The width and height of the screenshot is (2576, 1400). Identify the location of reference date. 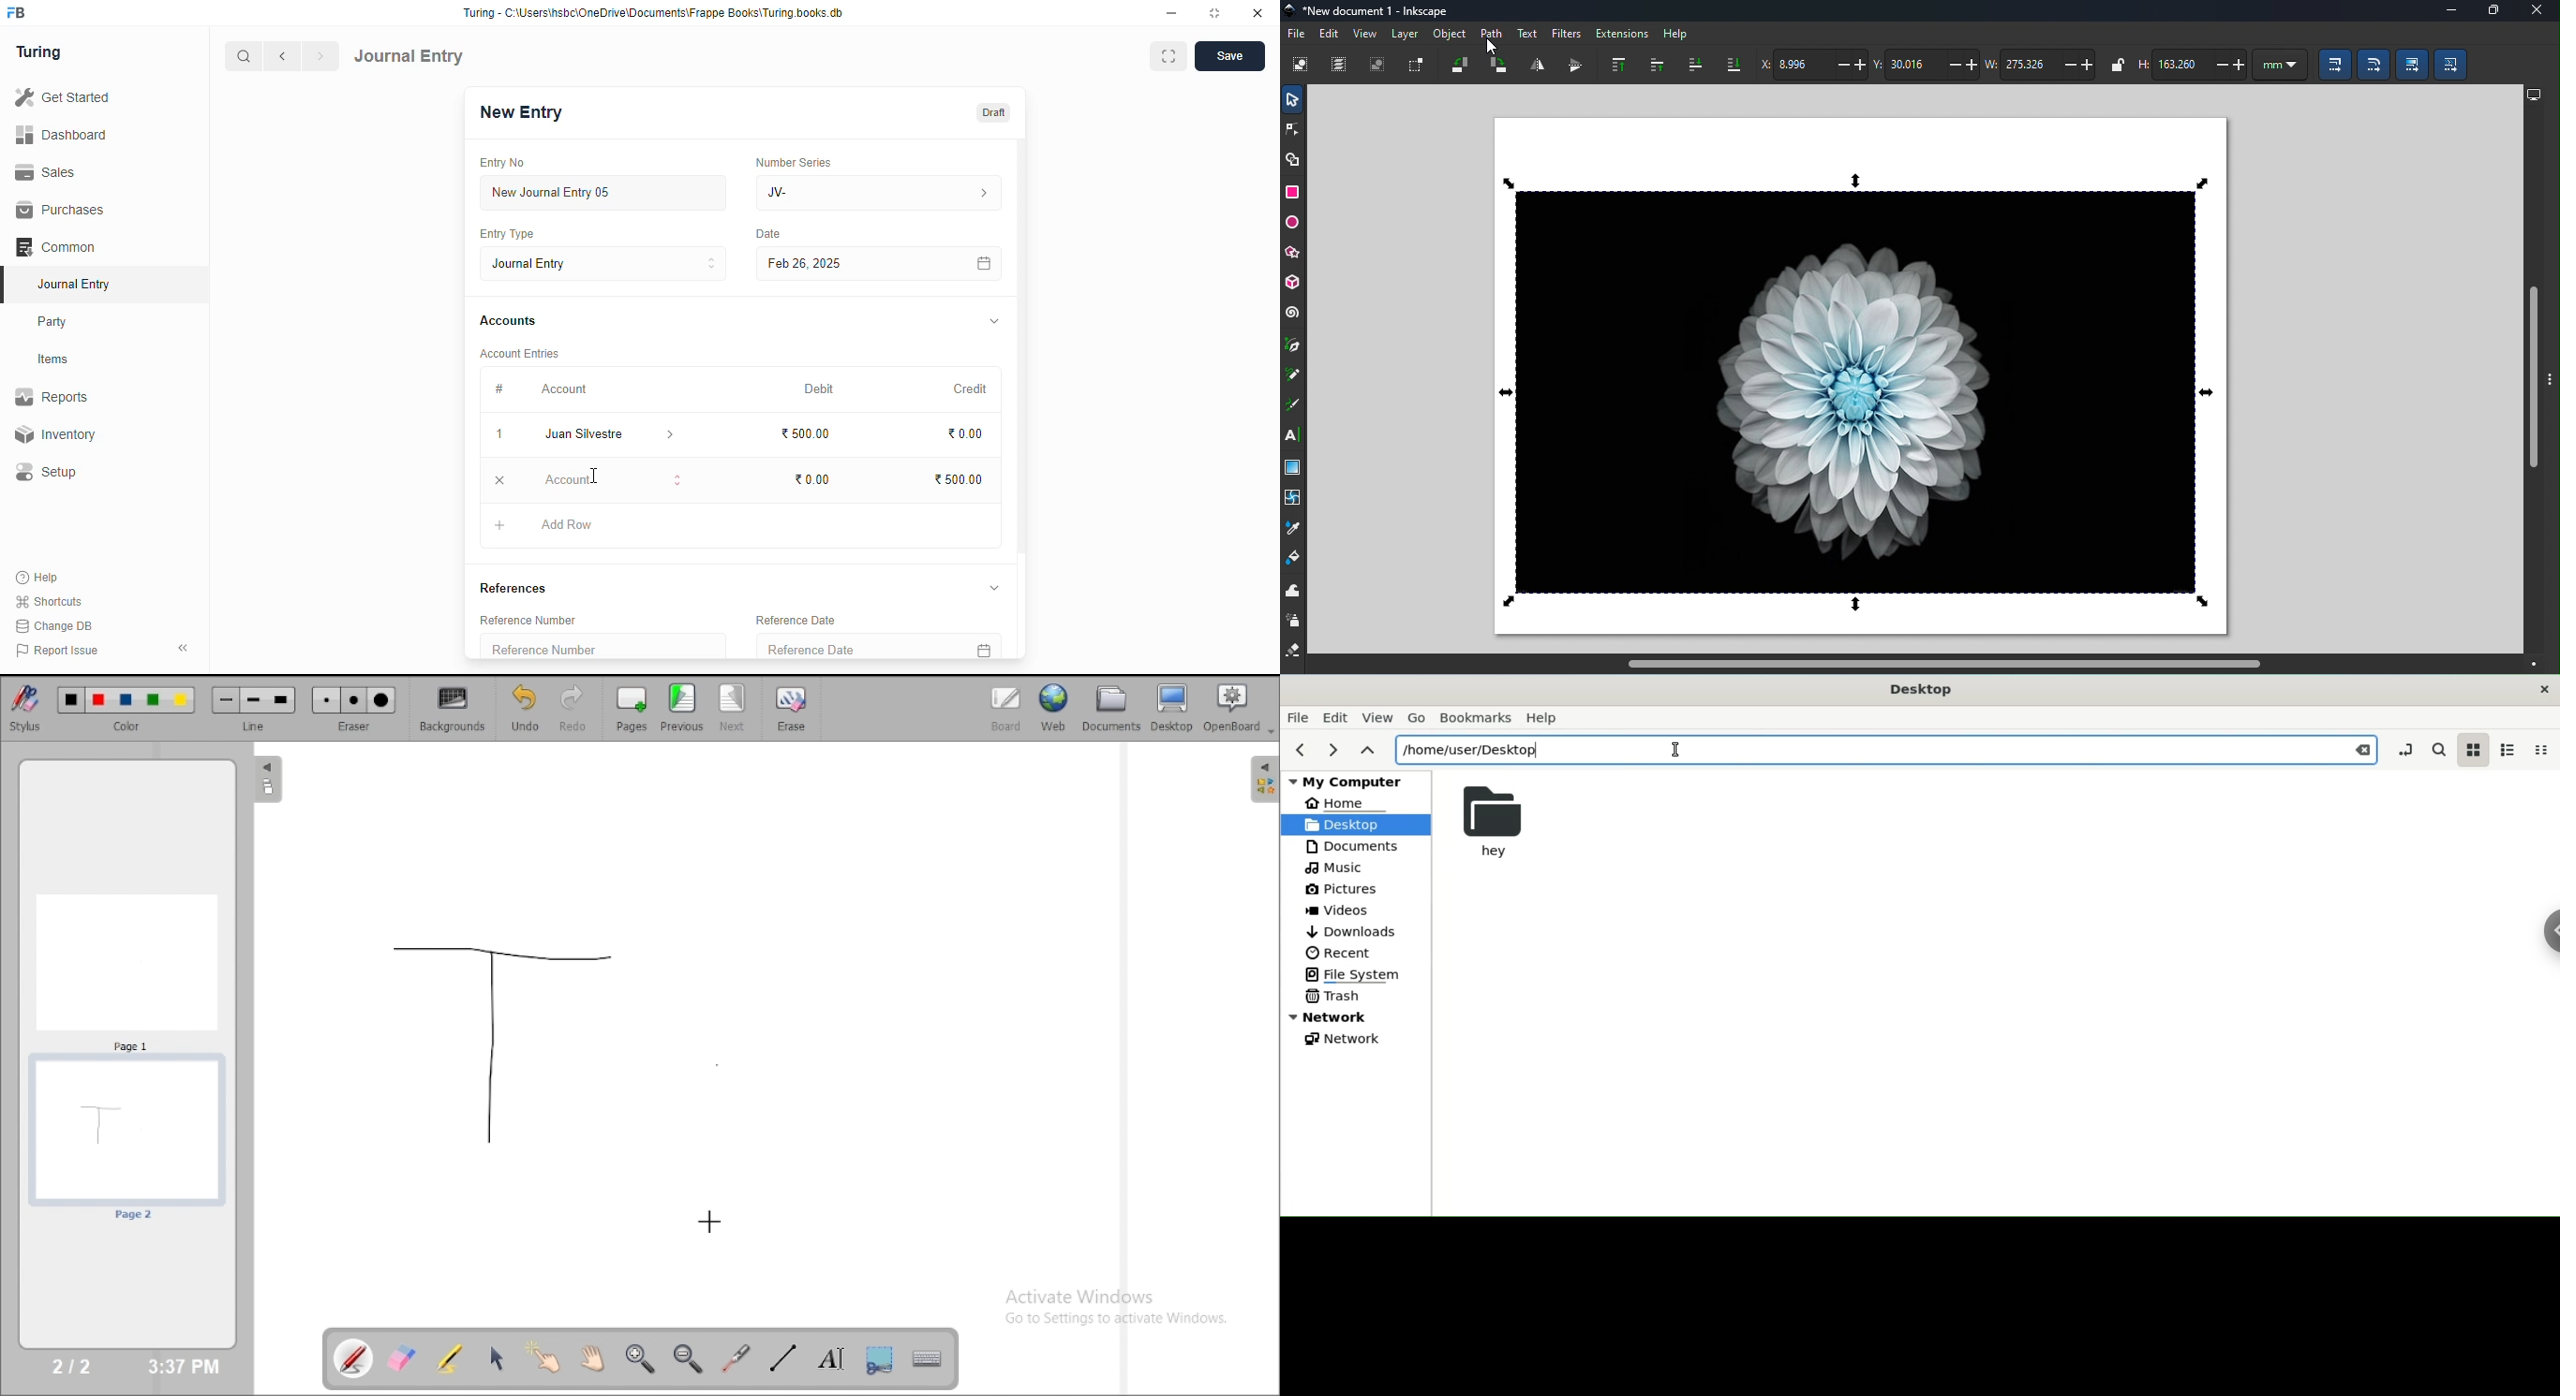
(852, 647).